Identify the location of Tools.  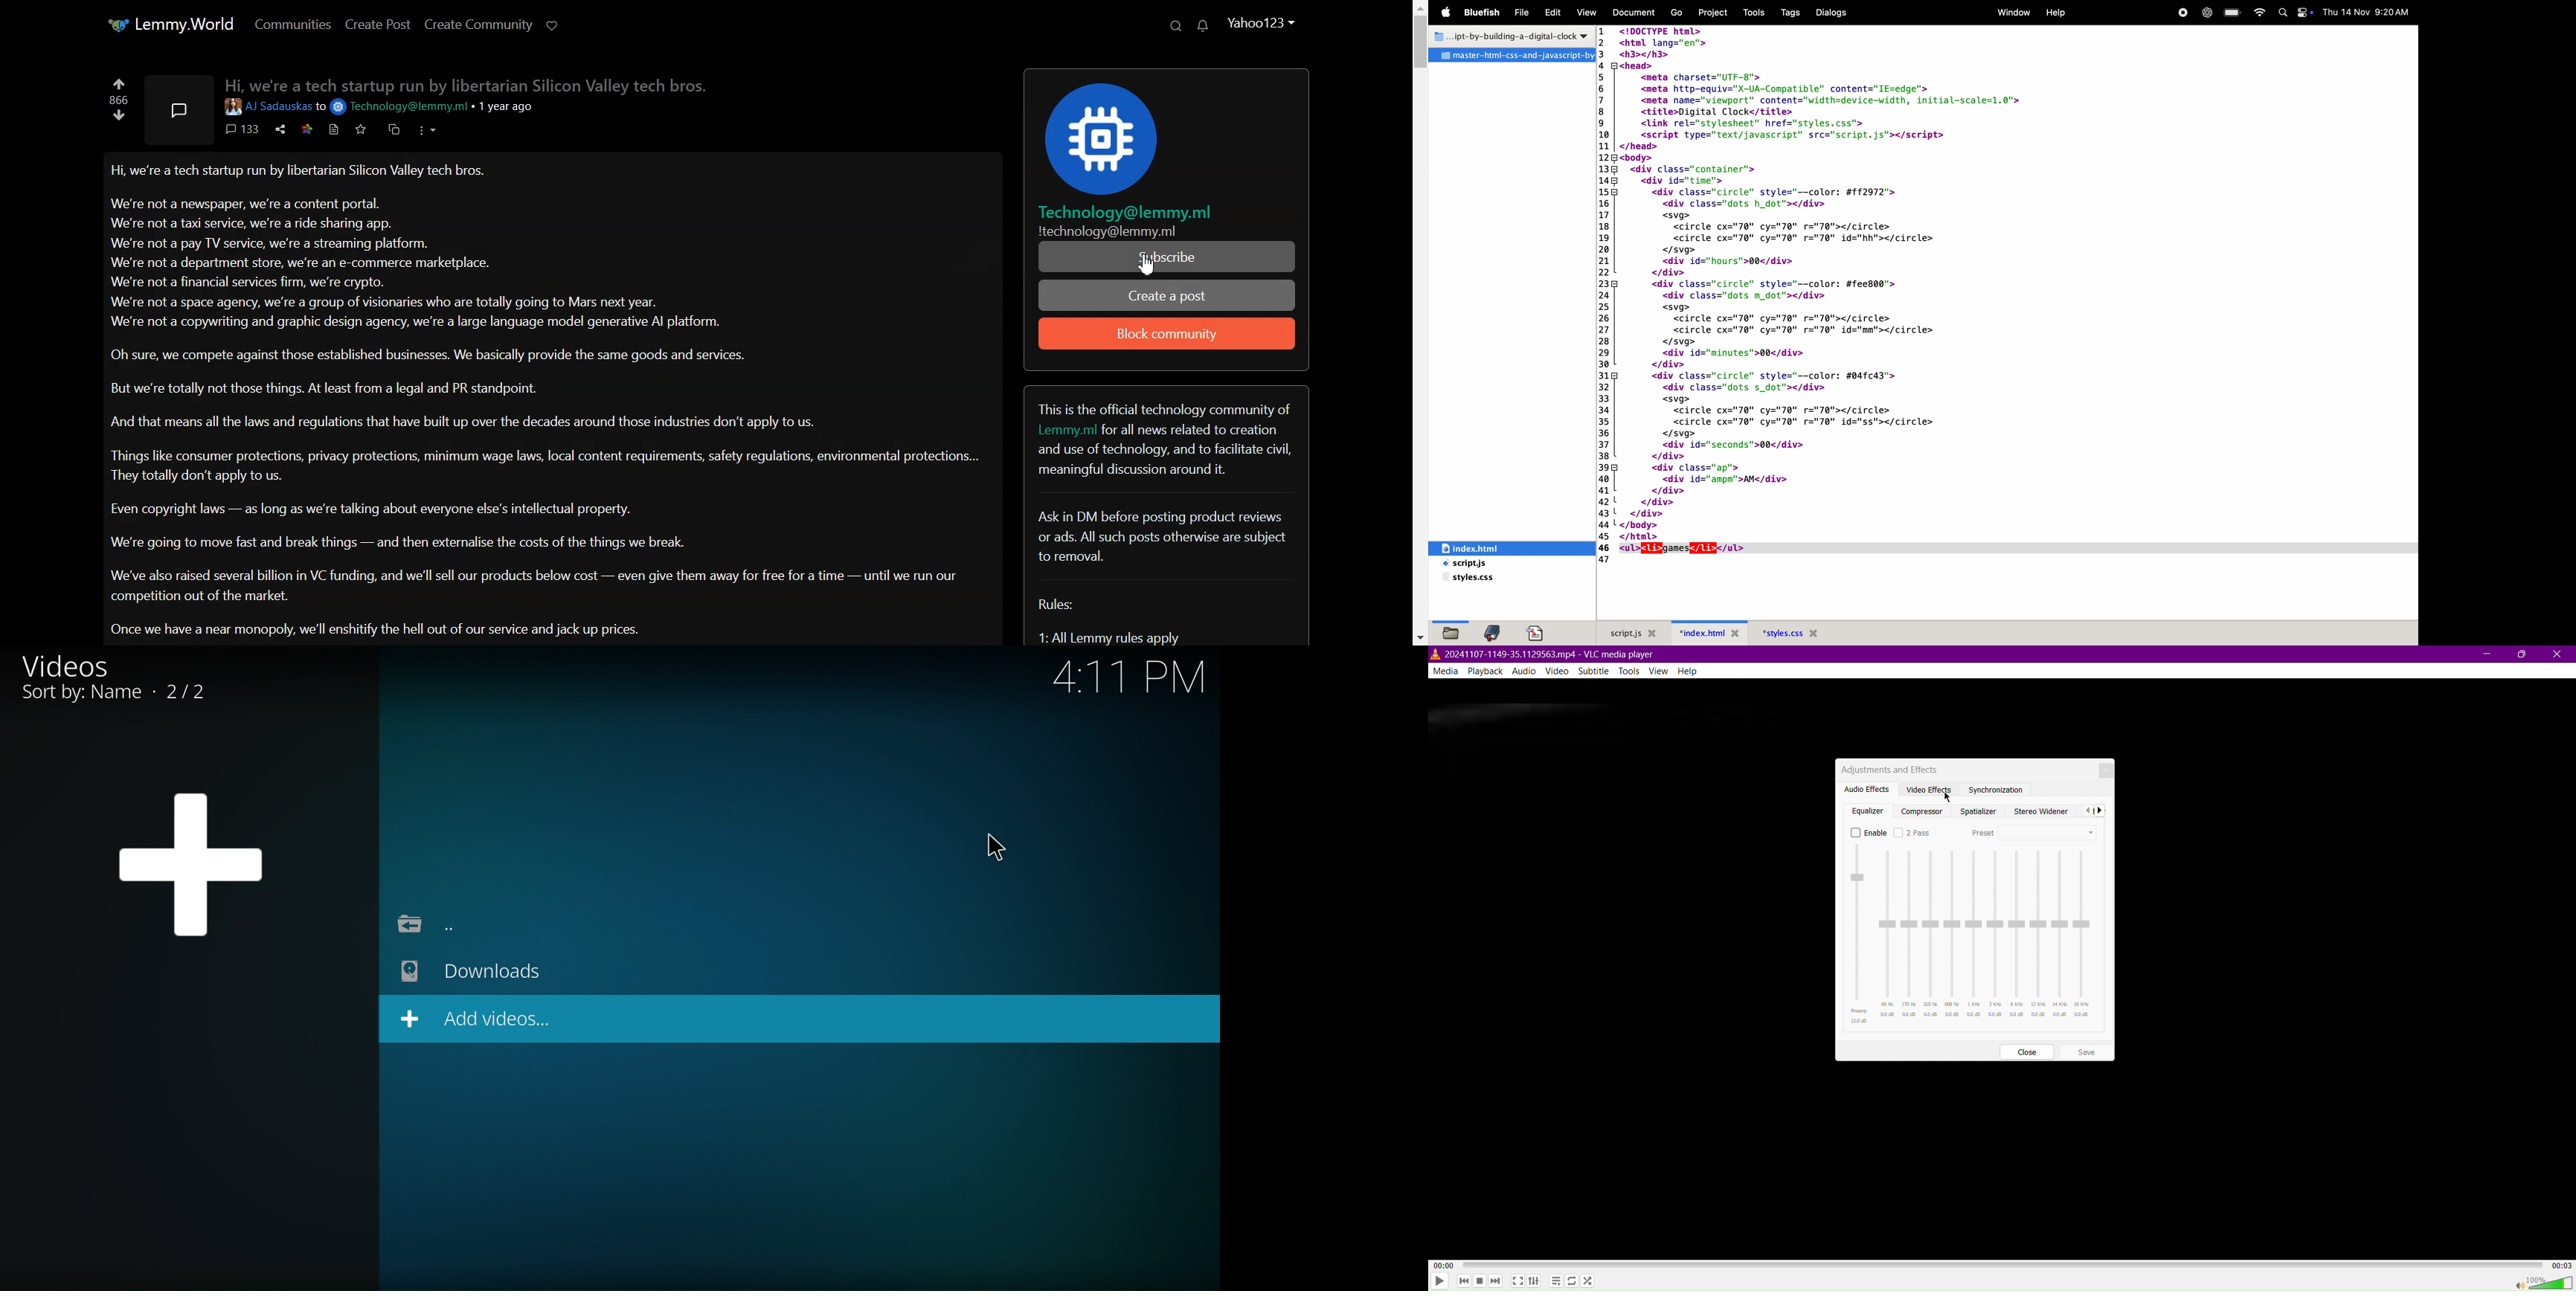
(1630, 672).